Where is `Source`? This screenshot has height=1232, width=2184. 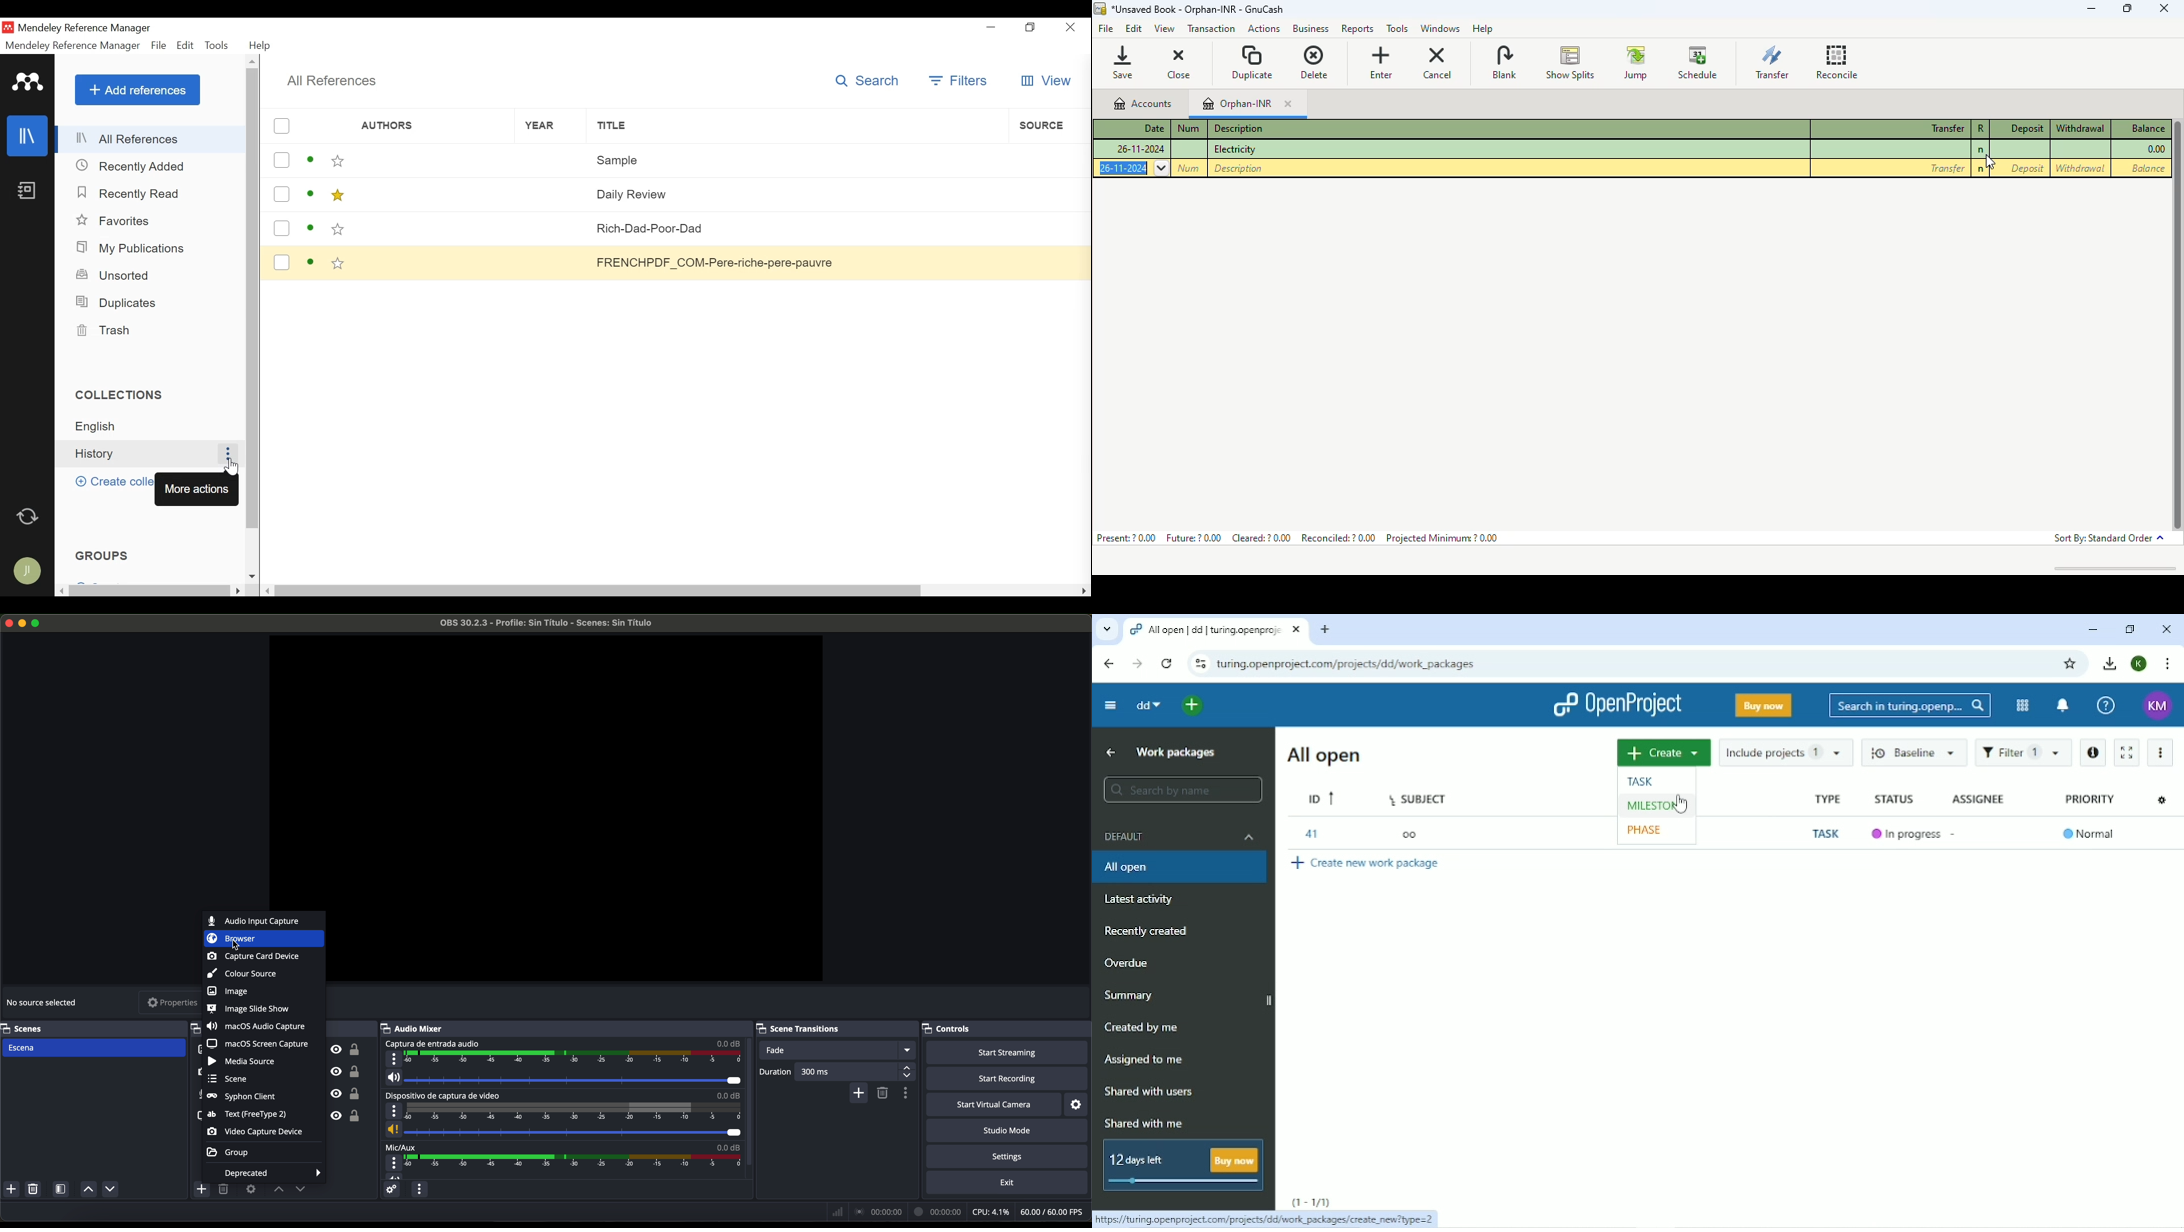
Source is located at coordinates (1047, 229).